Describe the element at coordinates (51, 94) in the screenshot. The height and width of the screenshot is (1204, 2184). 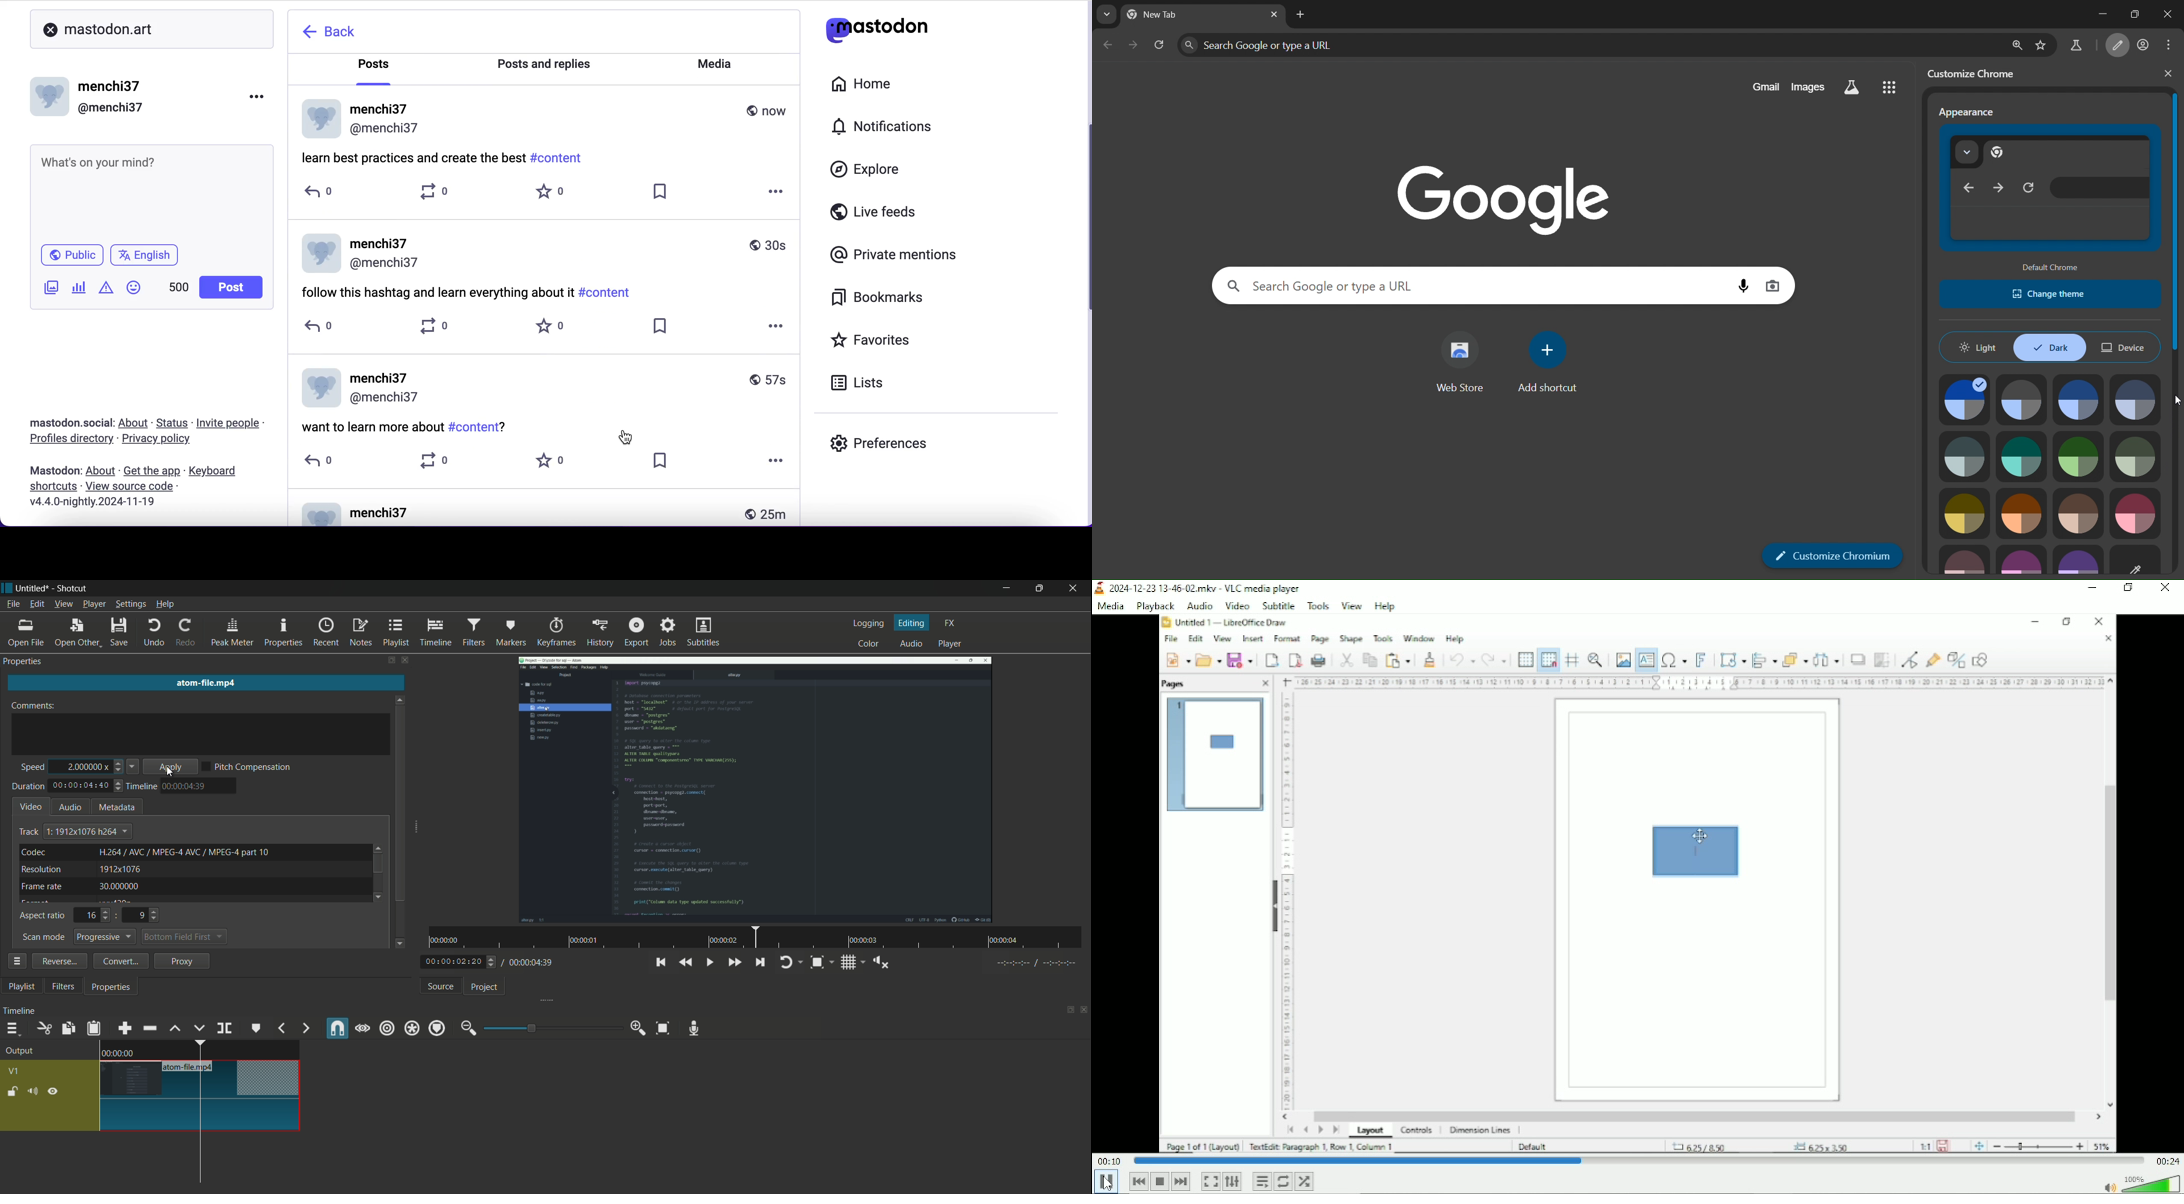
I see `display picture` at that location.